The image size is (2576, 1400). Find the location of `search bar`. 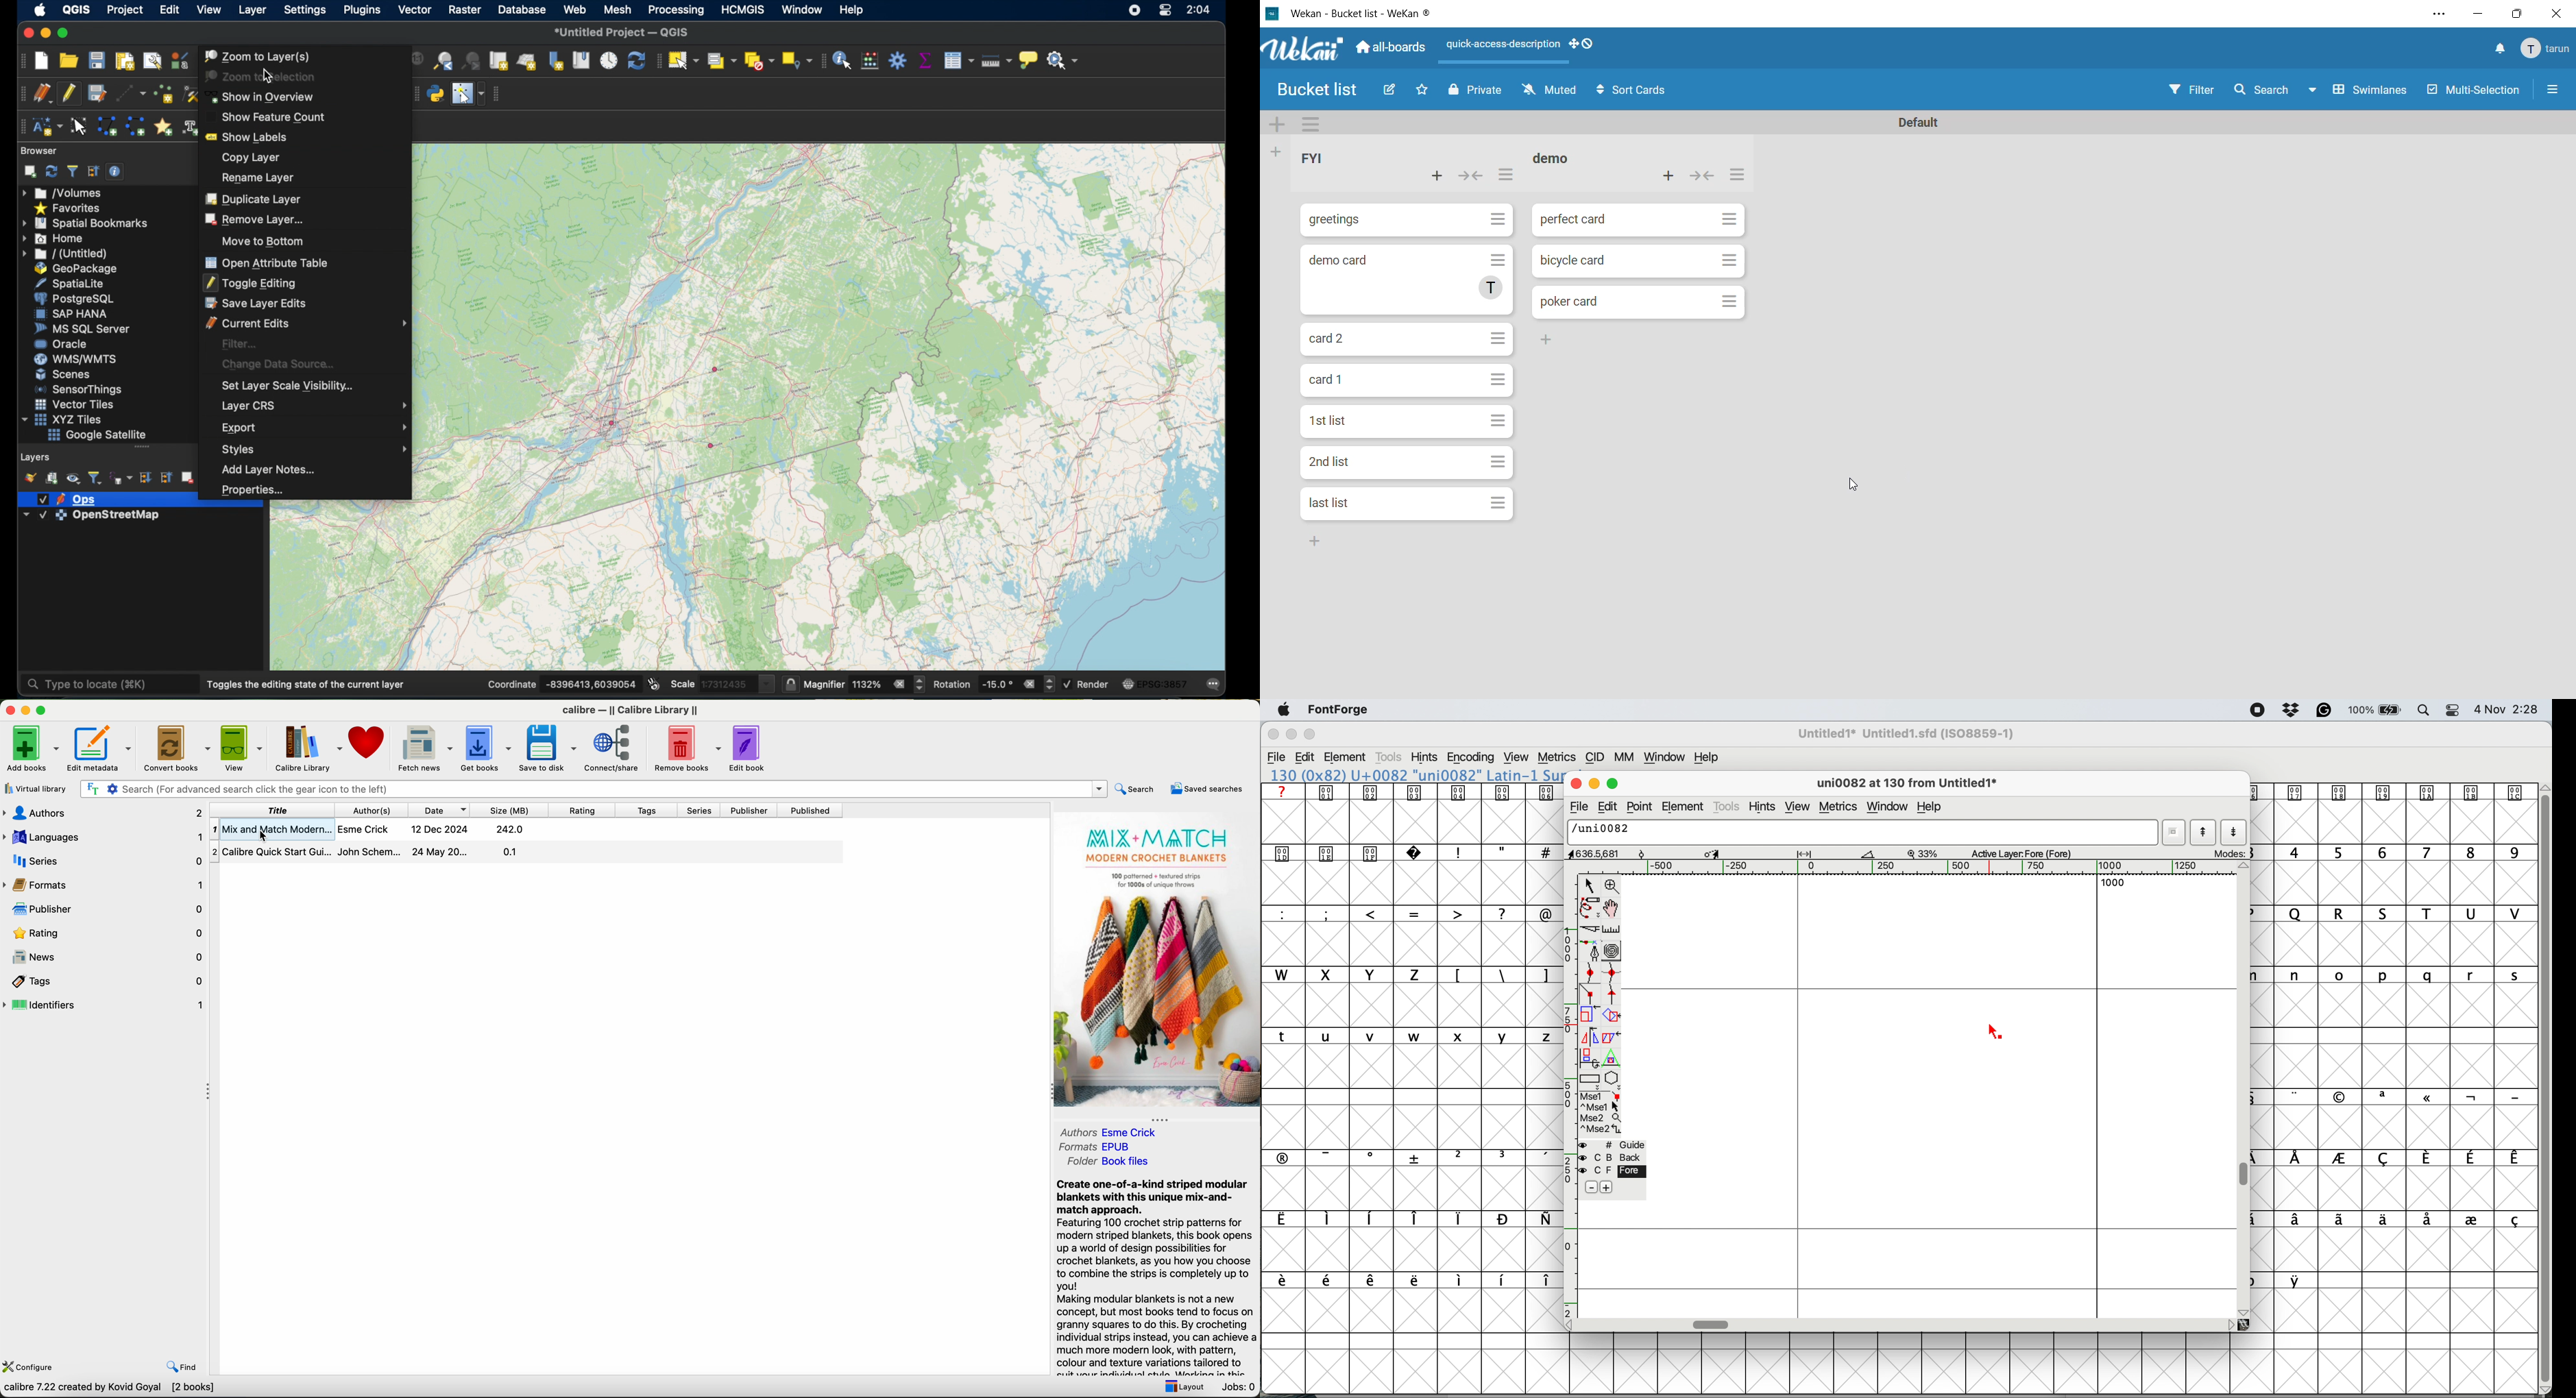

search bar is located at coordinates (591, 788).